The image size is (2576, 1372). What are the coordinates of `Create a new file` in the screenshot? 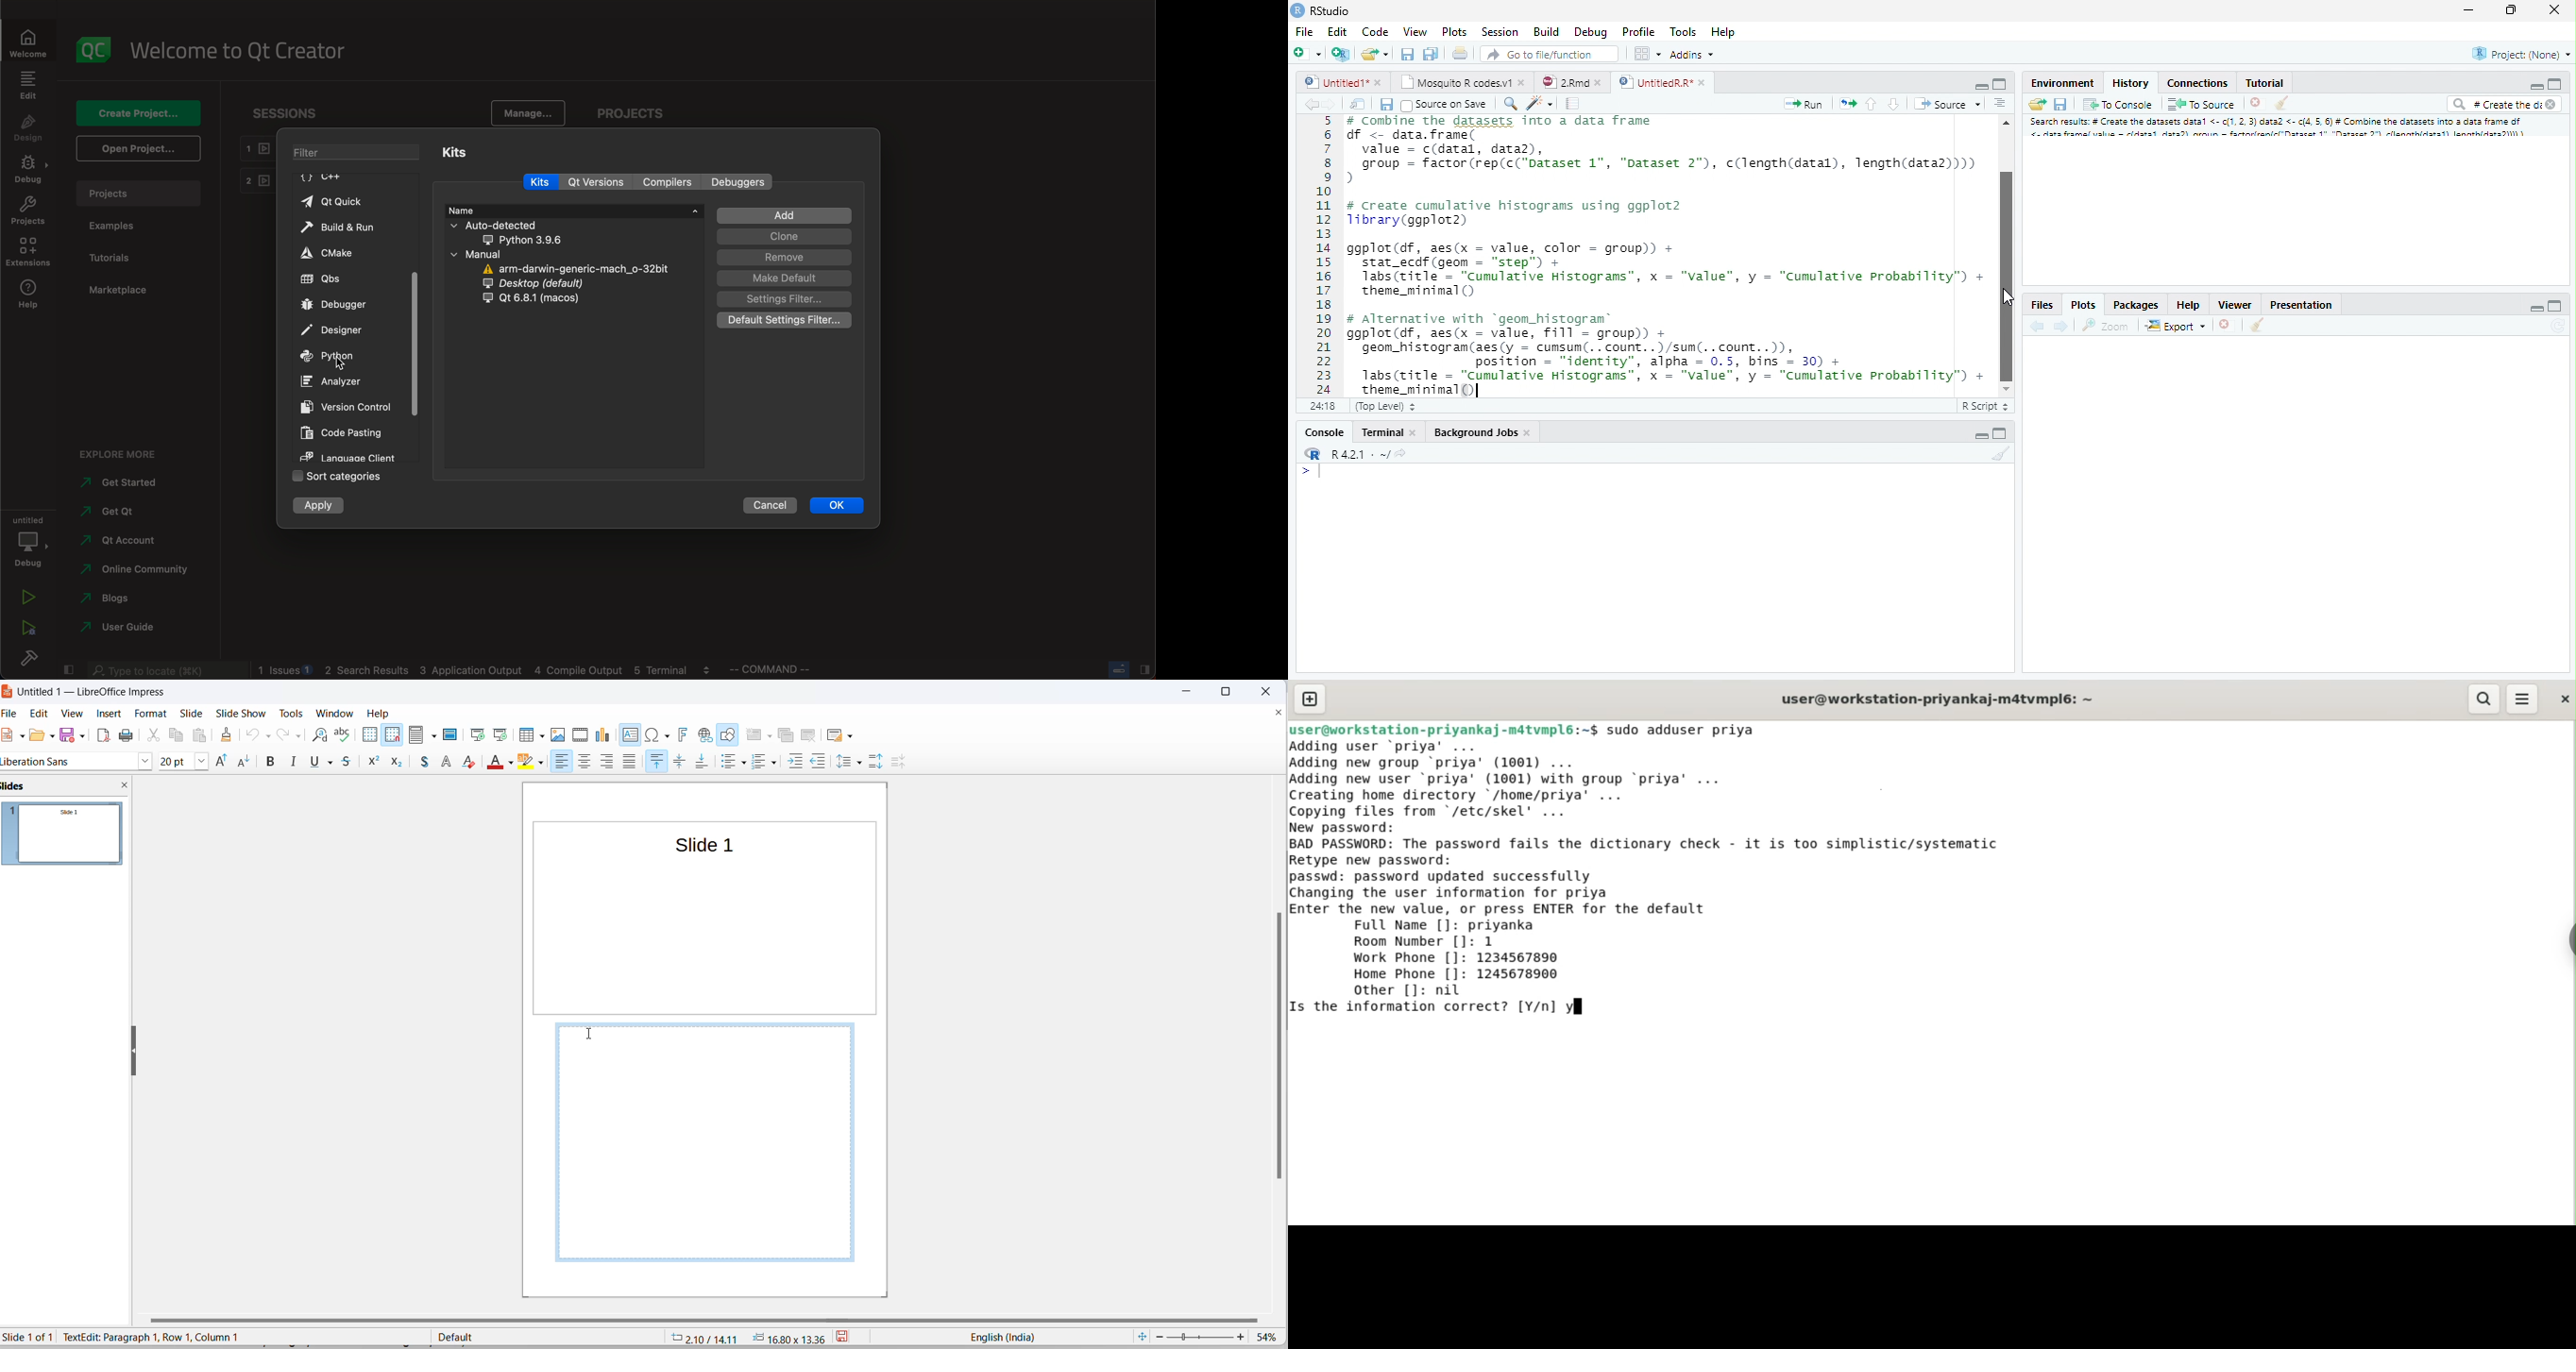 It's located at (1377, 54).